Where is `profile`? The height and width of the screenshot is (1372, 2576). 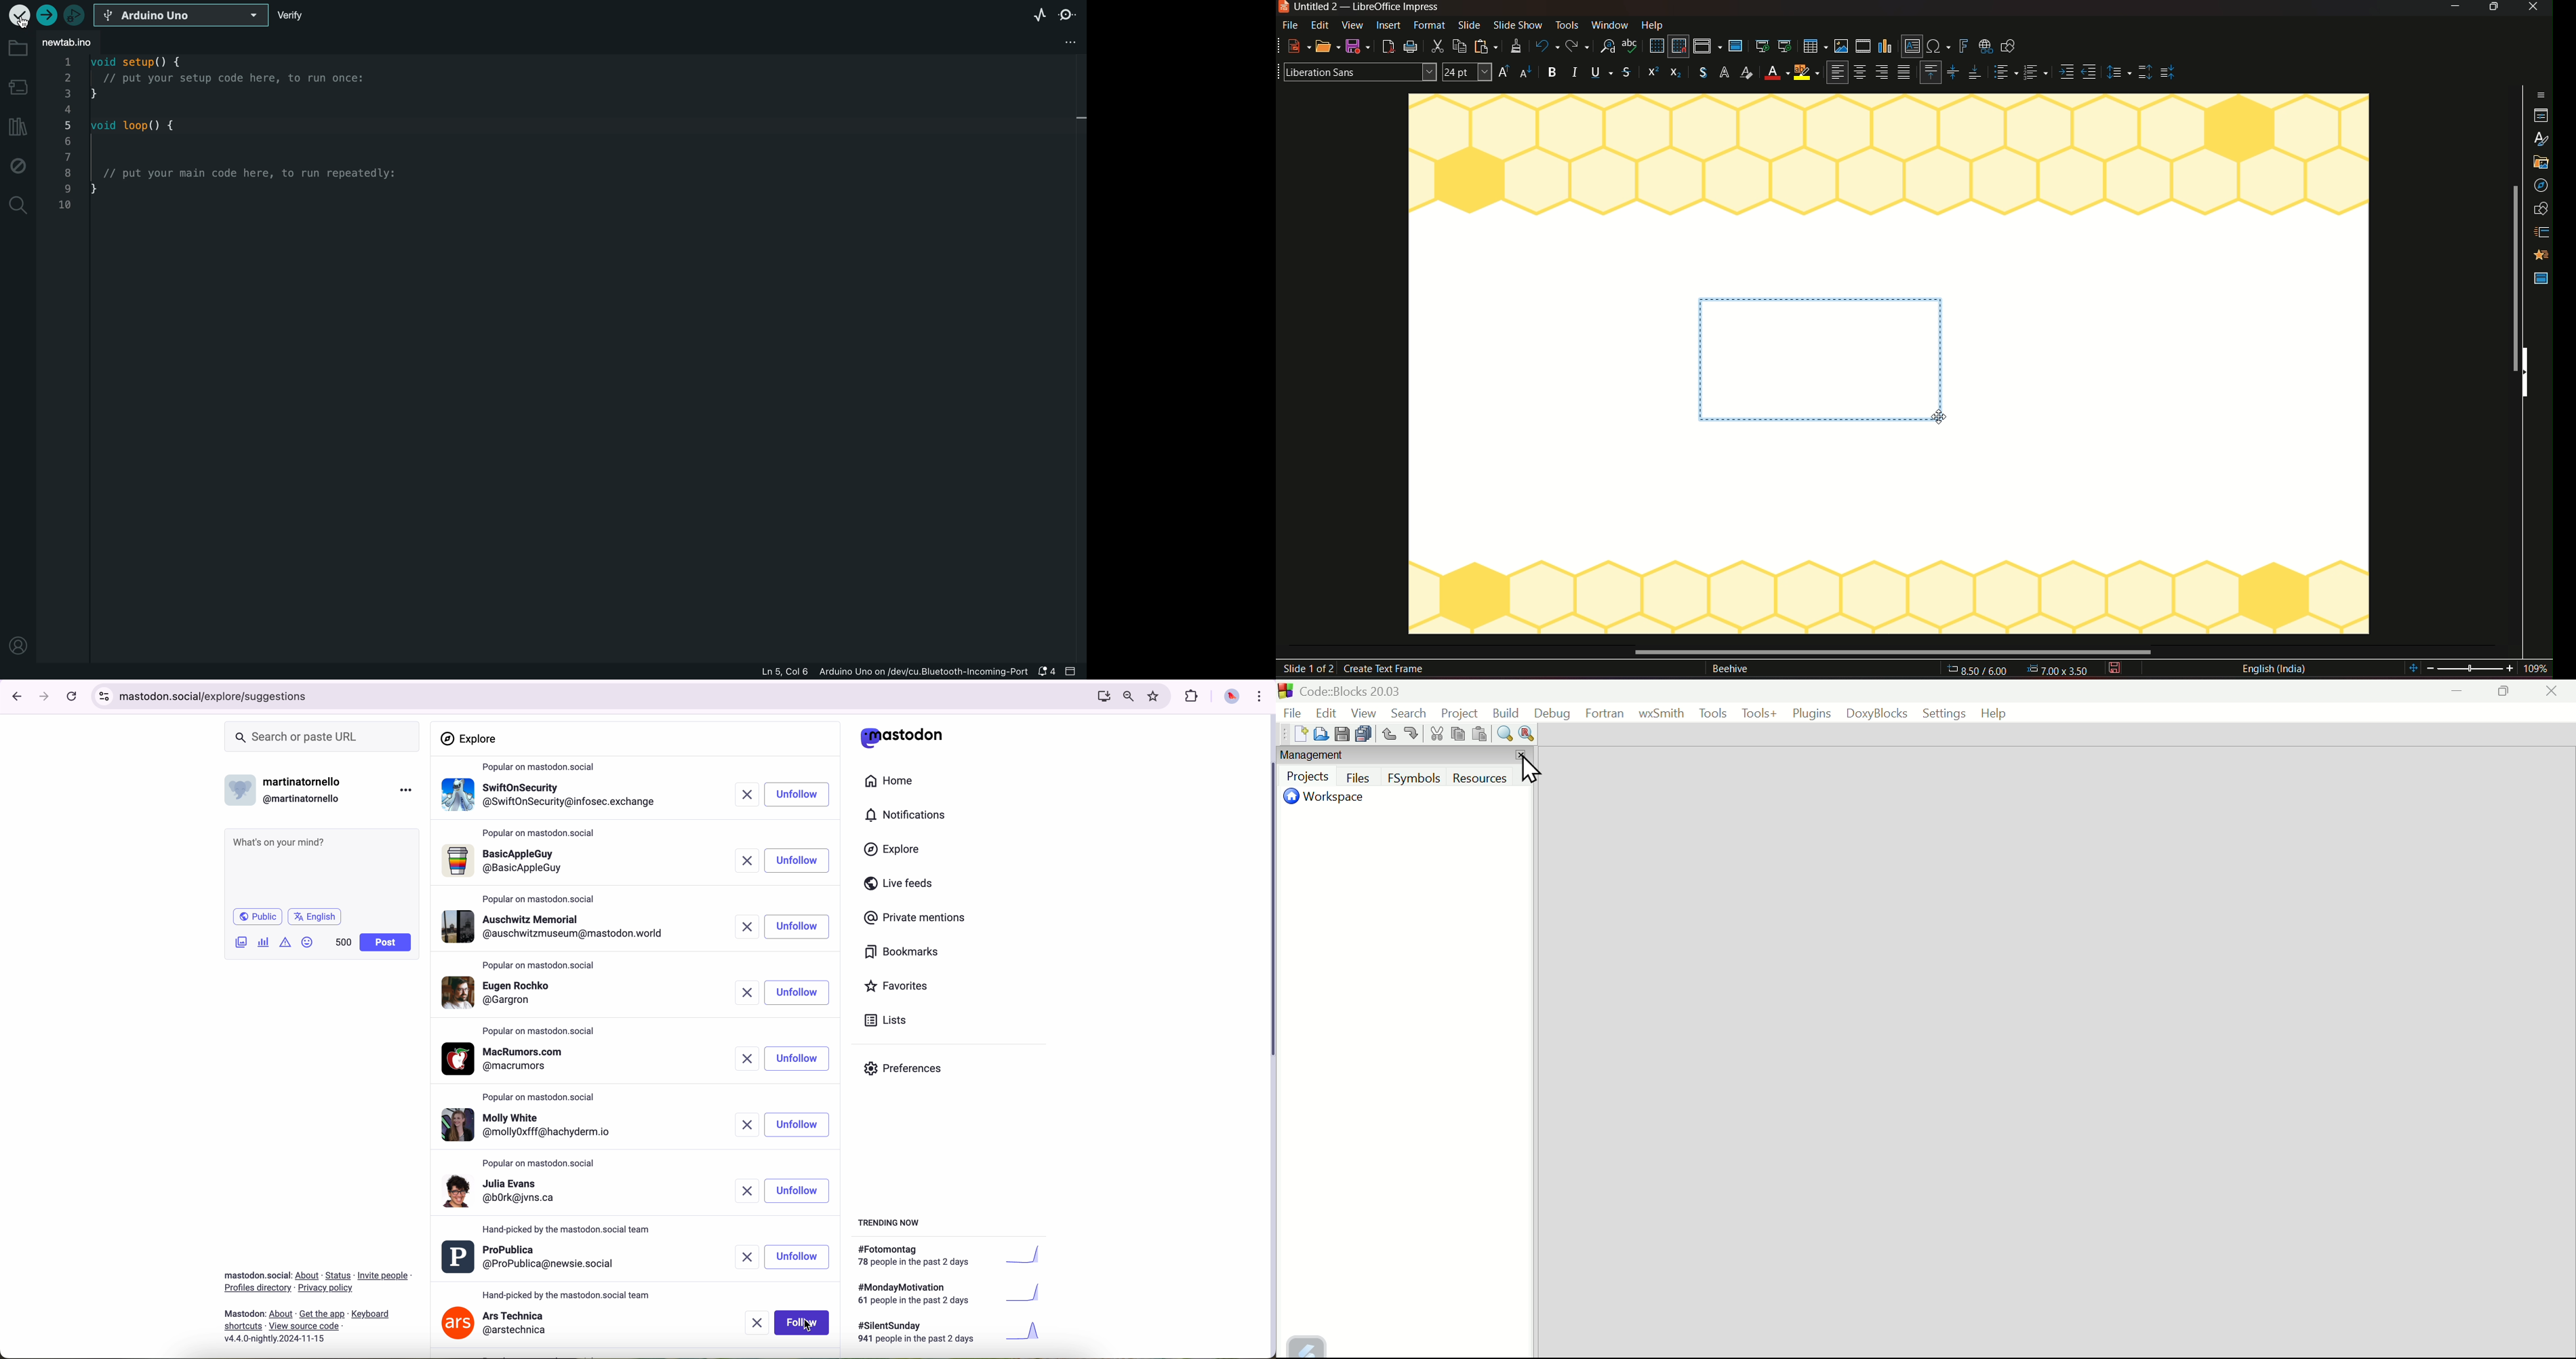
profile is located at coordinates (552, 864).